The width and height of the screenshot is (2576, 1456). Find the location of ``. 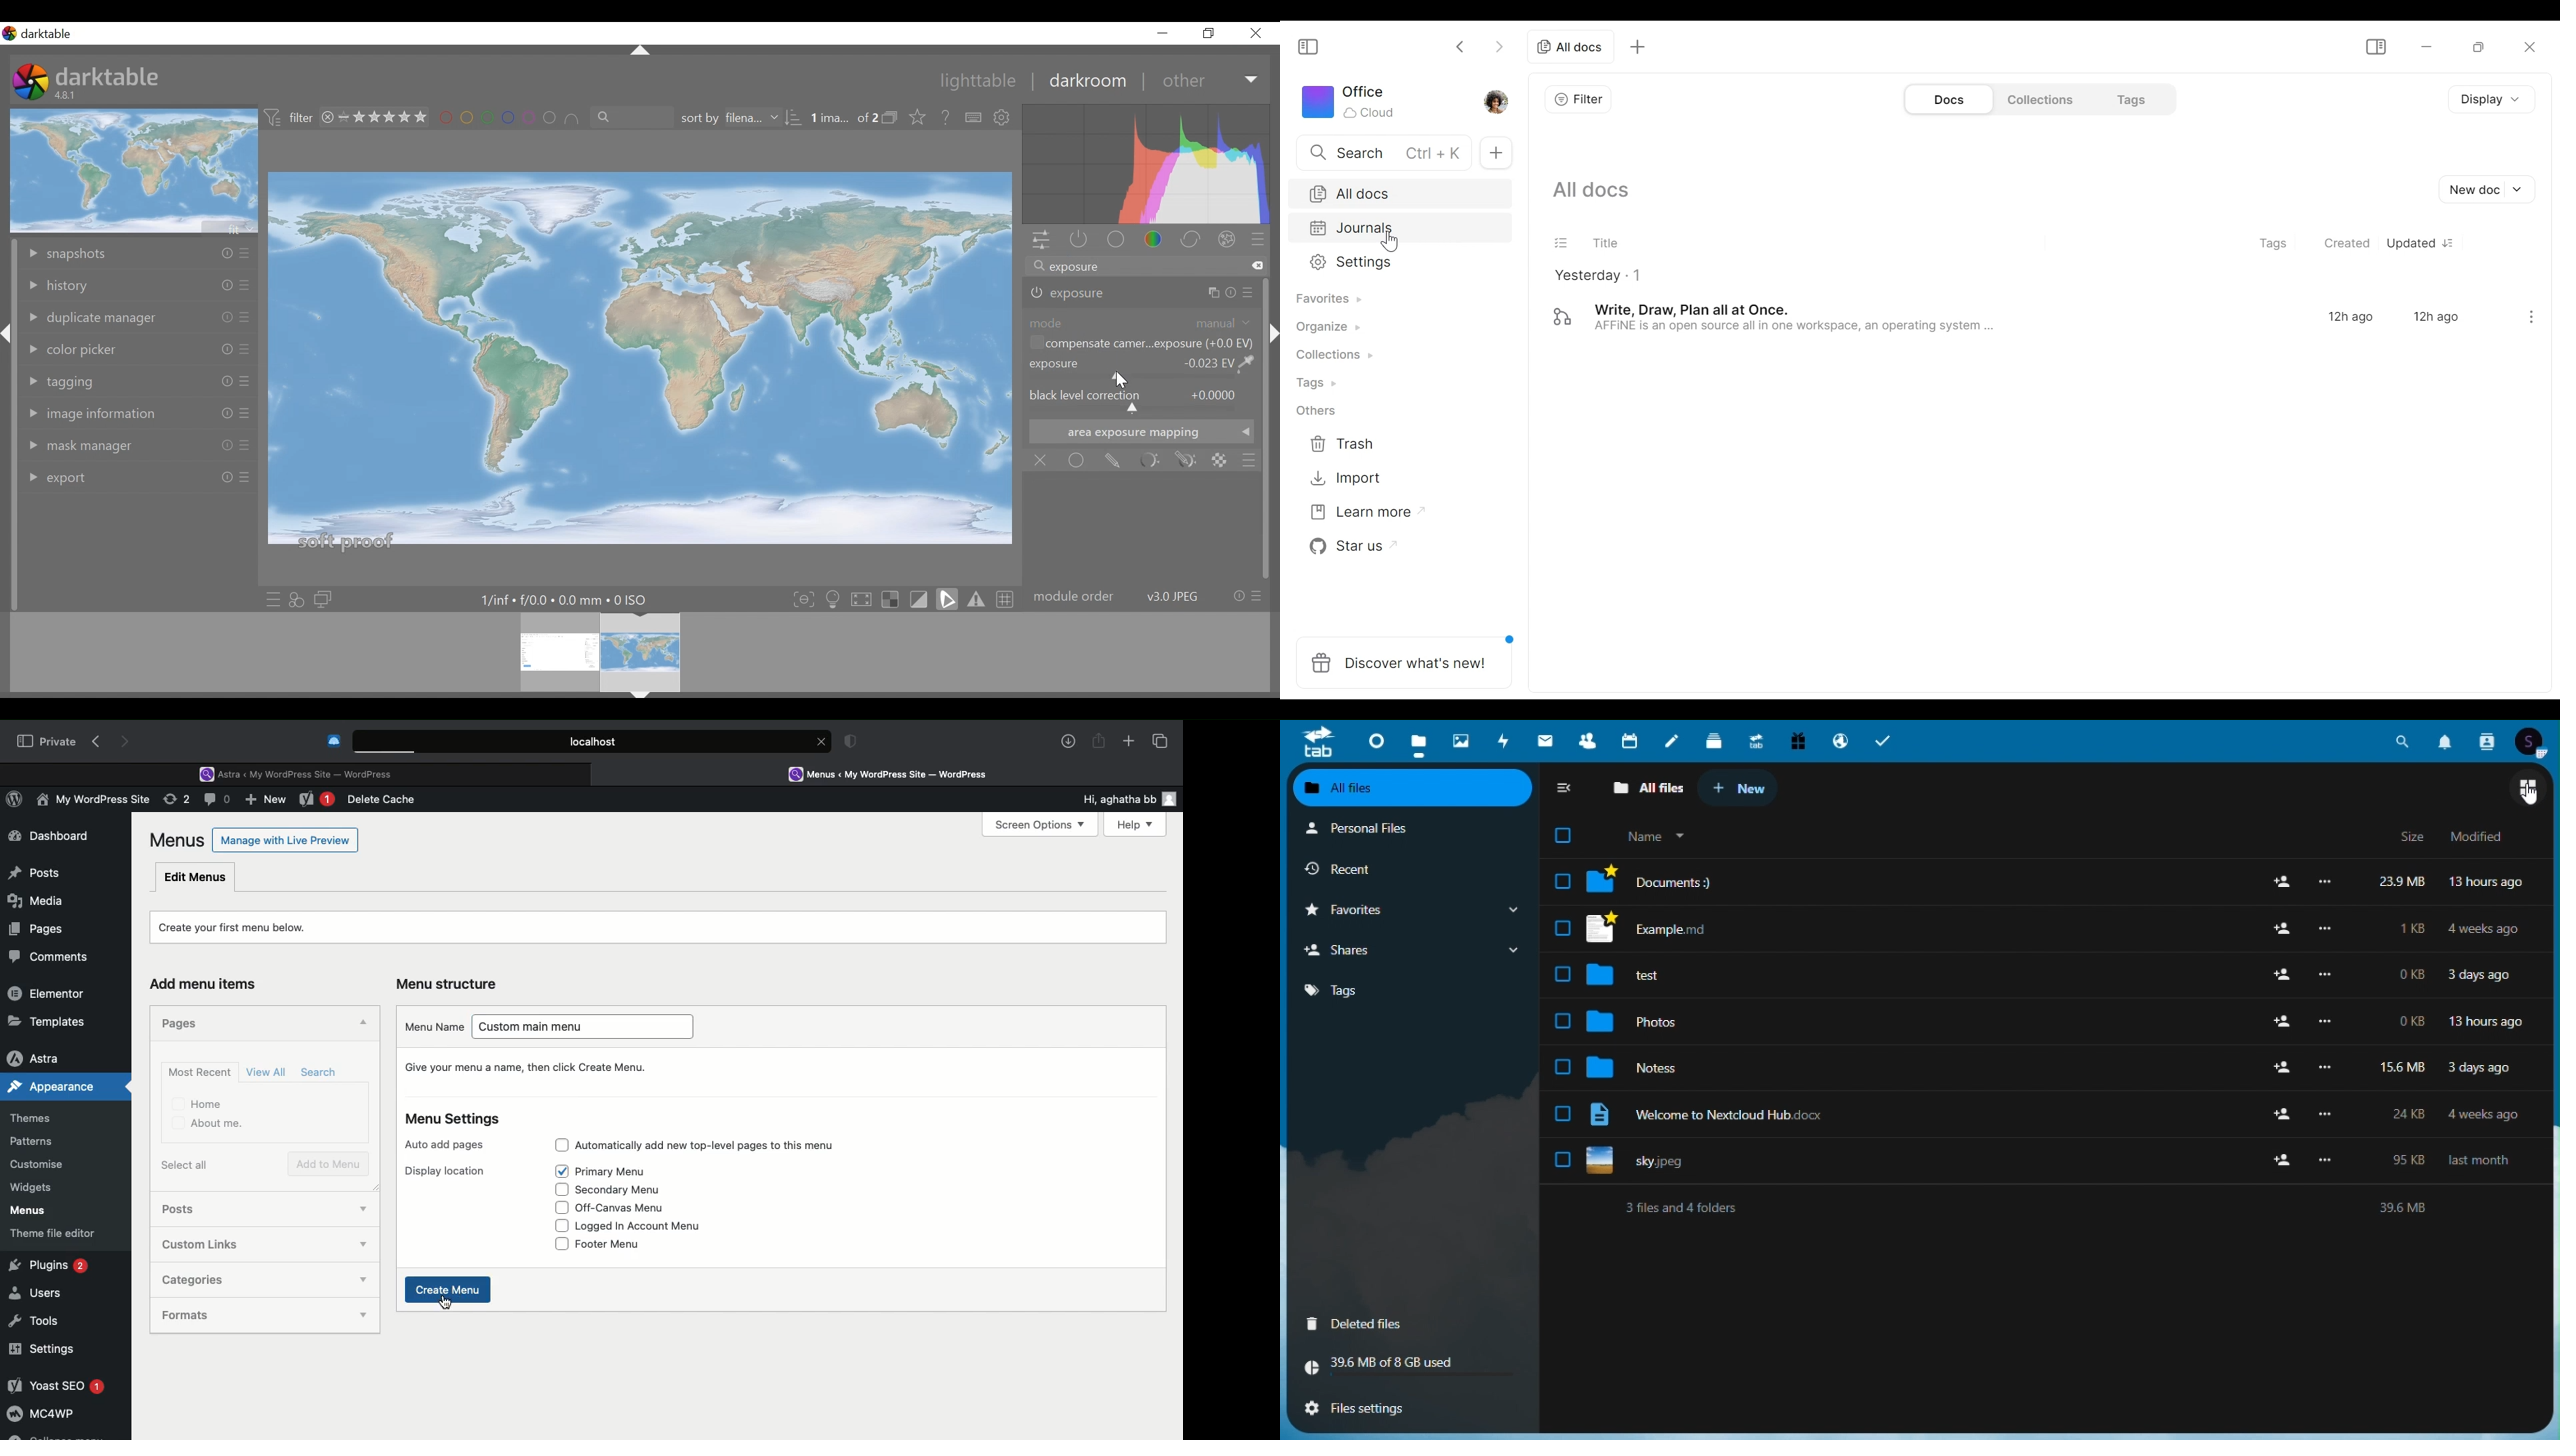

 is located at coordinates (1186, 461).